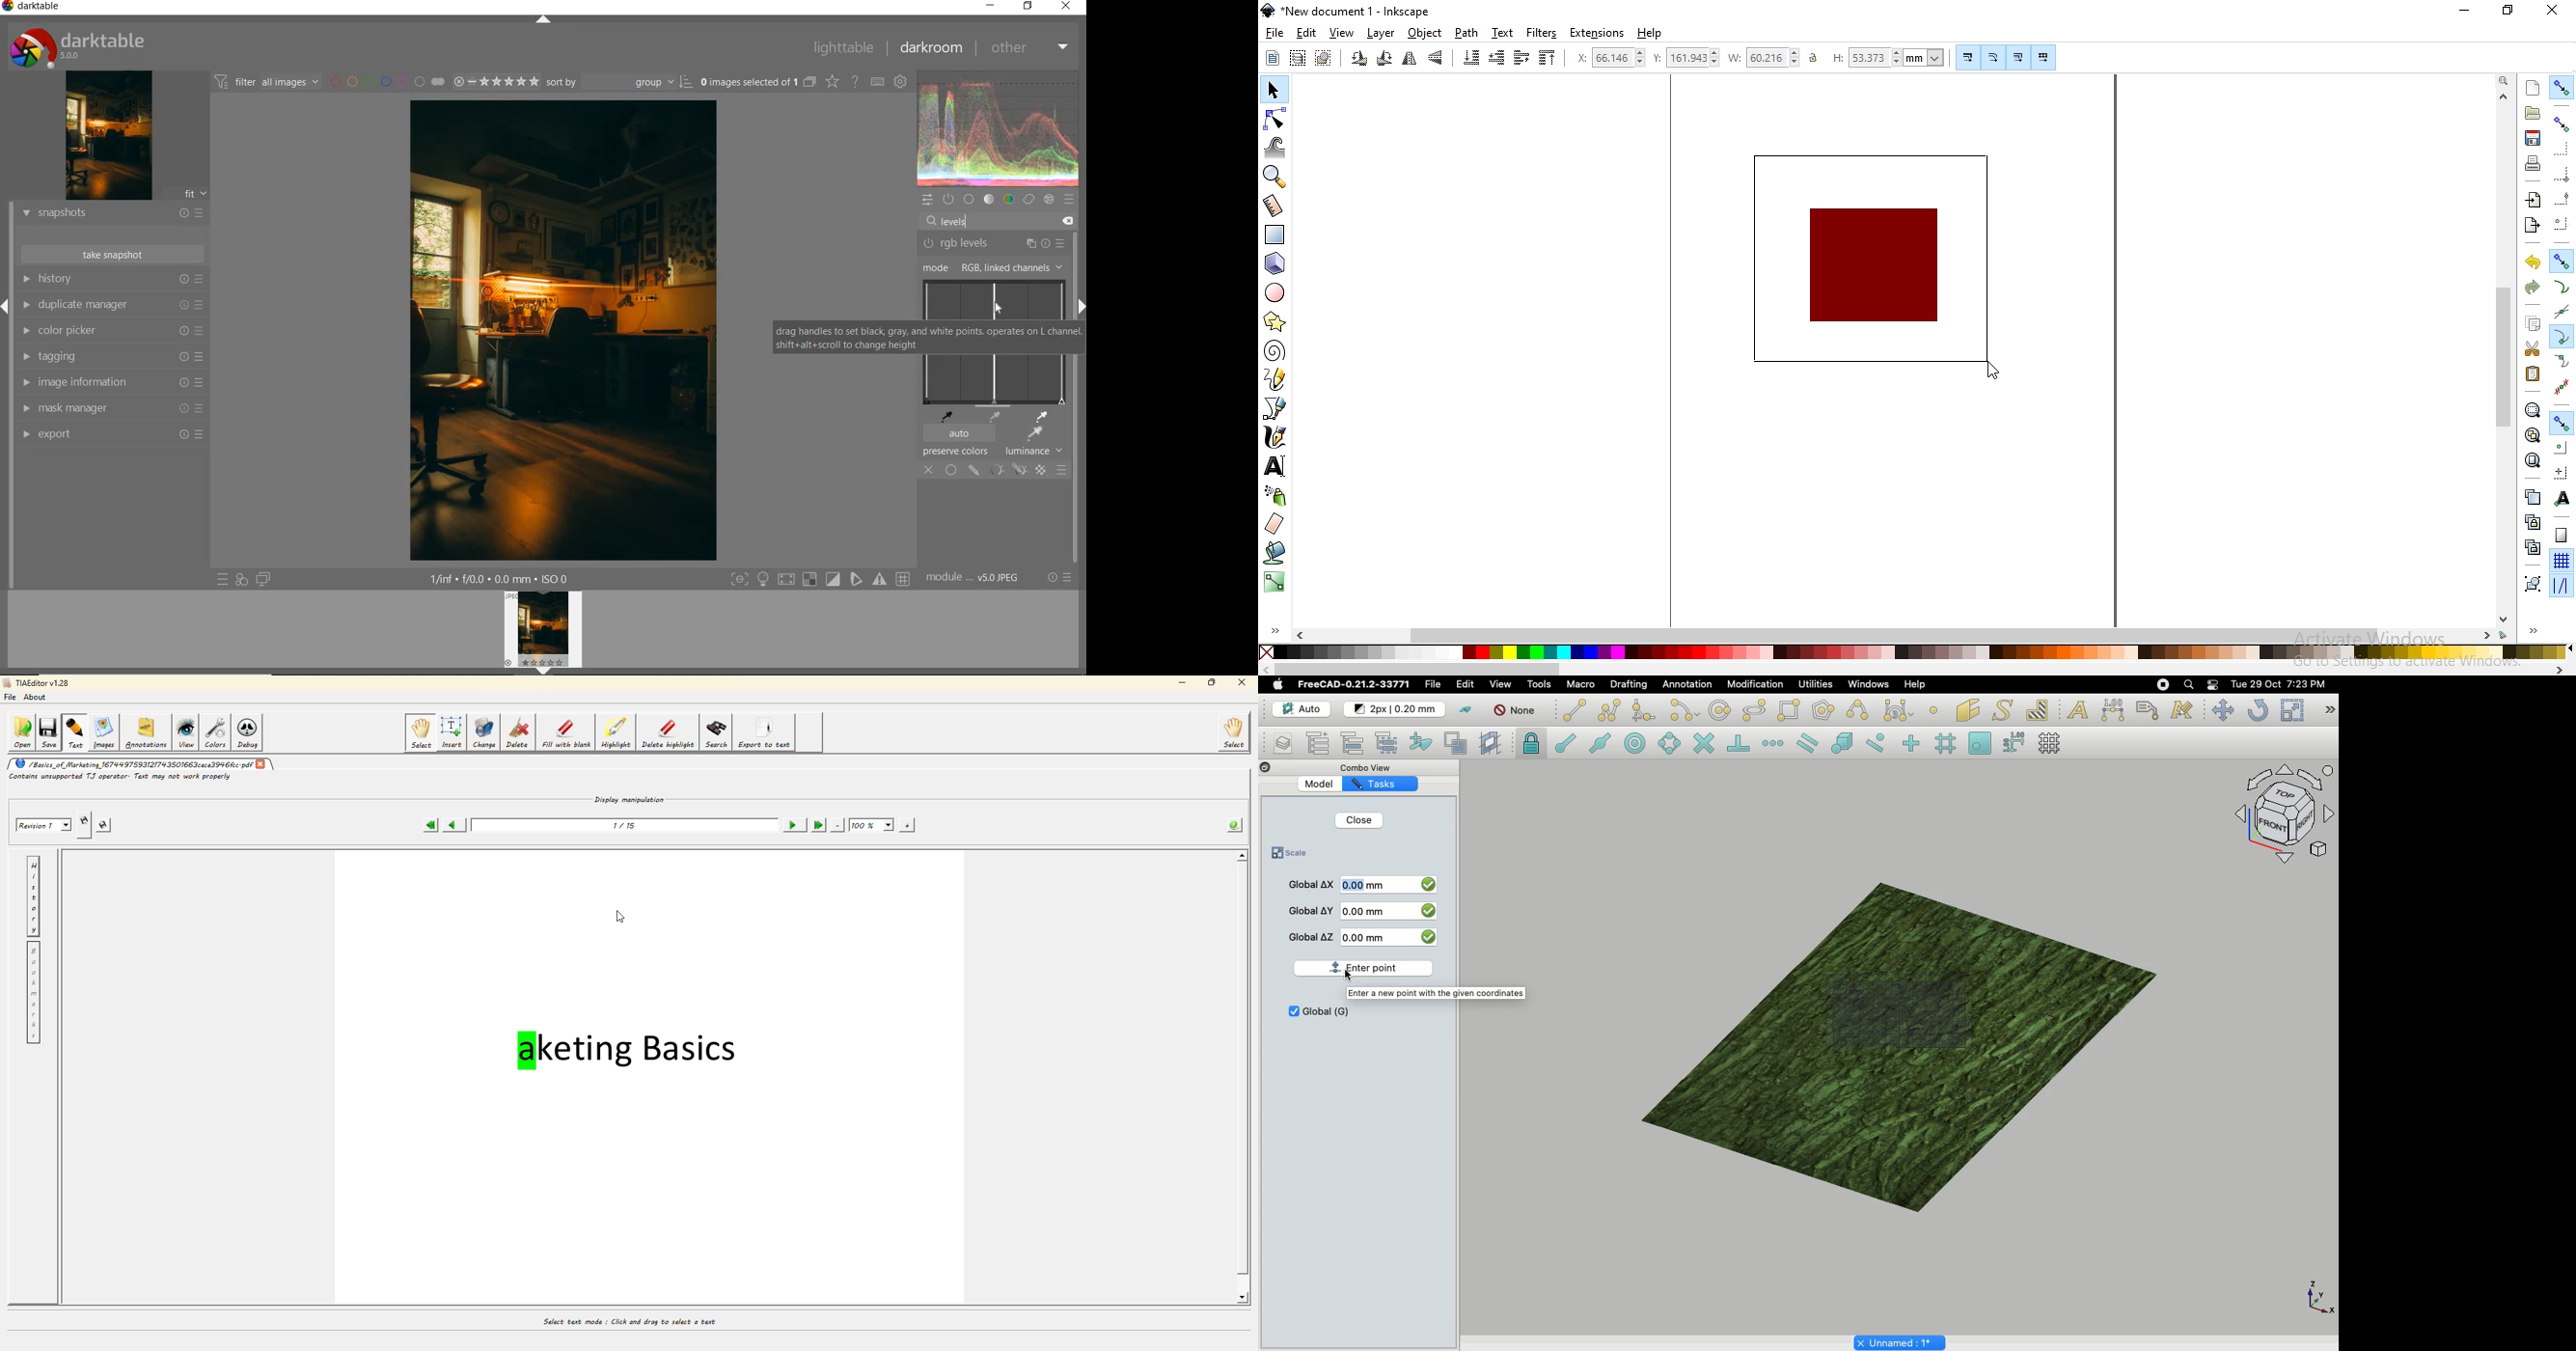 The image size is (2576, 1372). I want to click on Scale, so click(2291, 709).